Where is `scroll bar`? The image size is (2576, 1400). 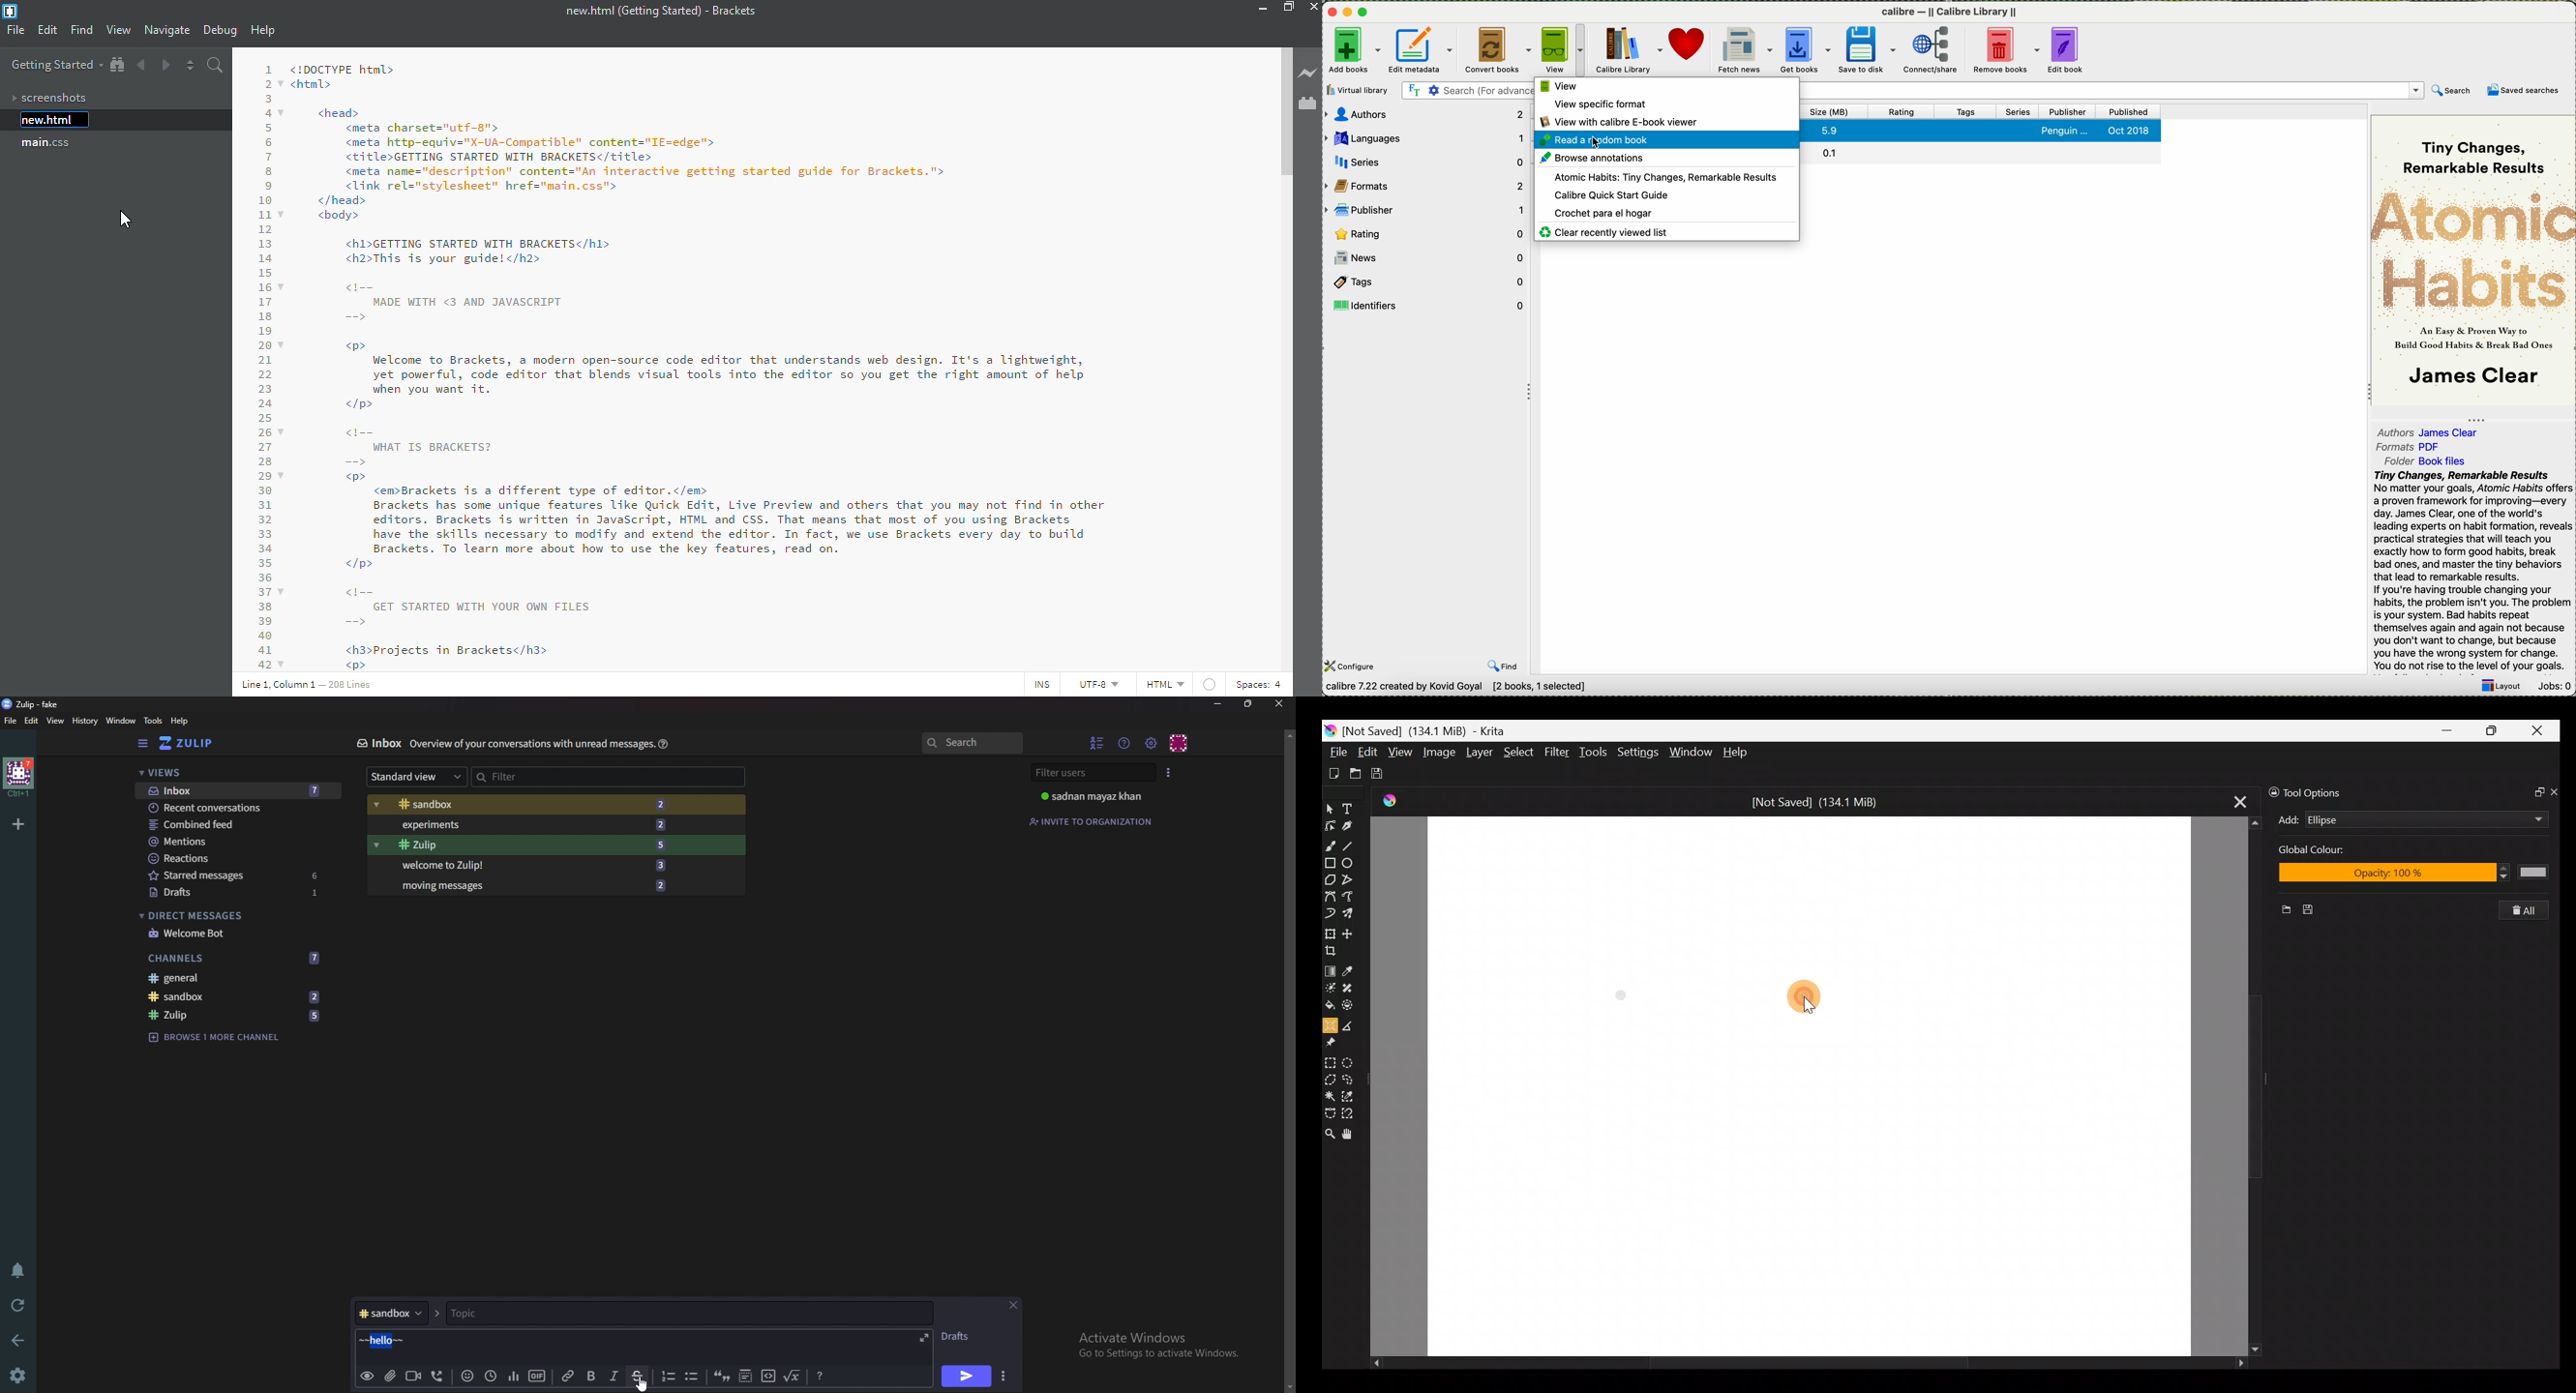
scroll bar is located at coordinates (1290, 1060).